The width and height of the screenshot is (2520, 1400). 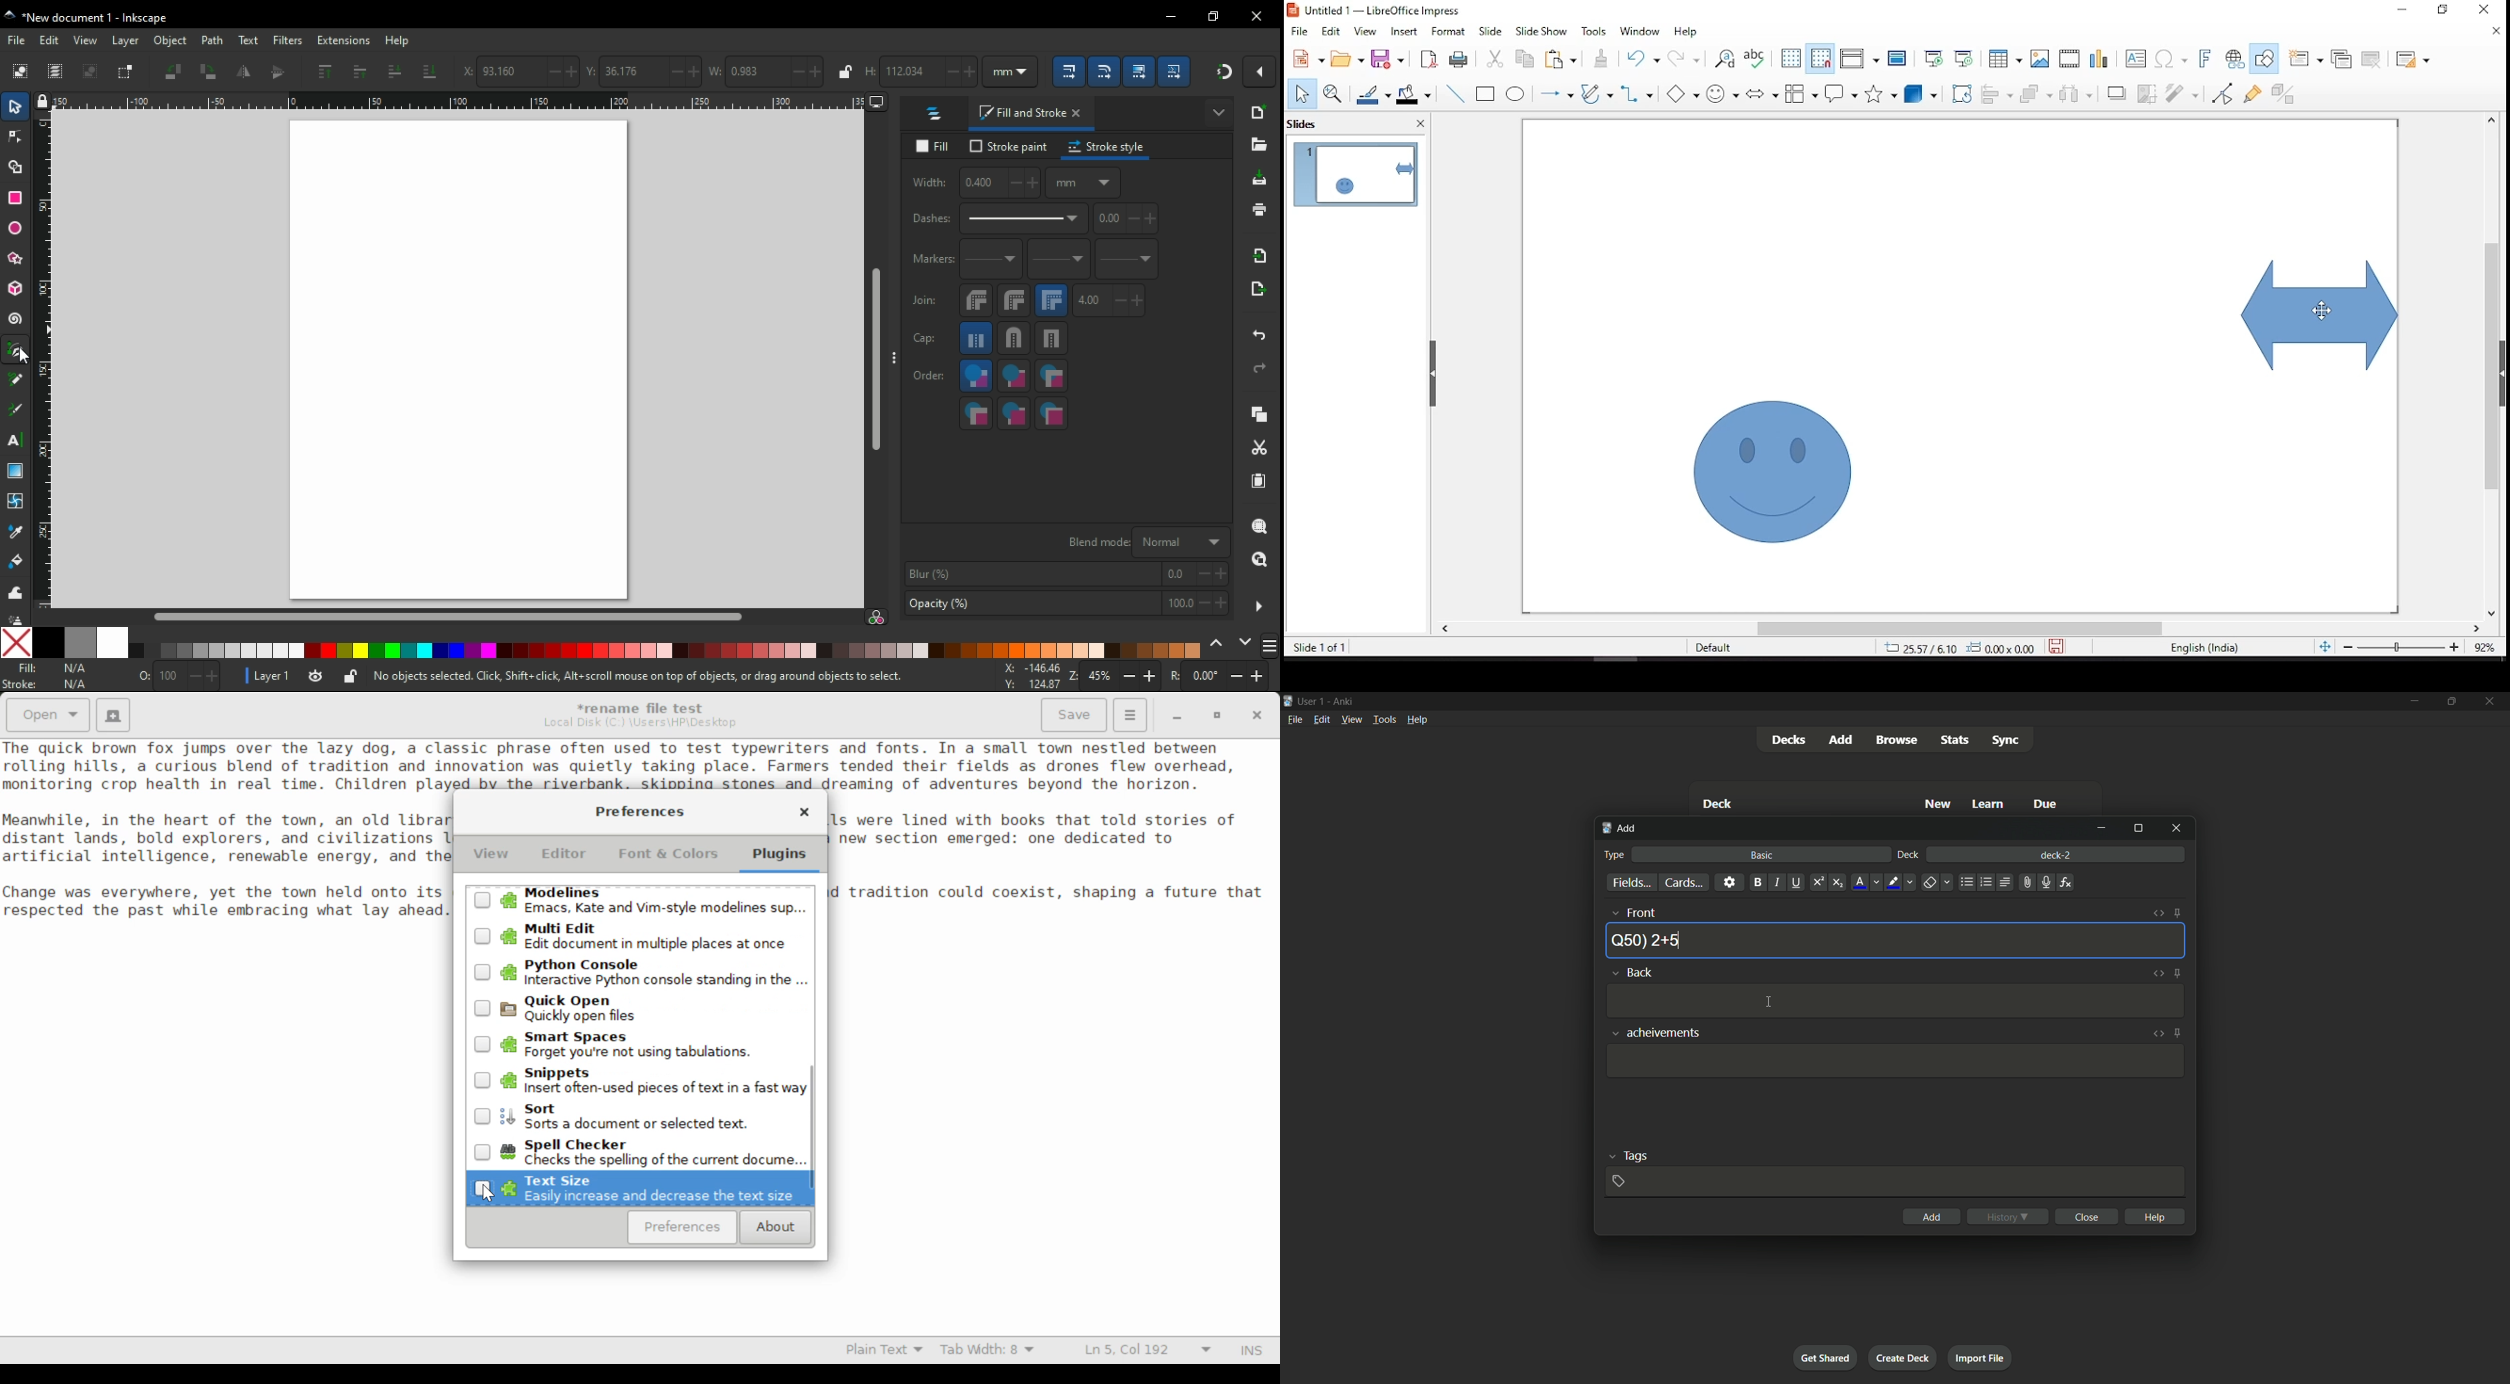 What do you see at coordinates (2175, 829) in the screenshot?
I see `close window` at bounding box center [2175, 829].